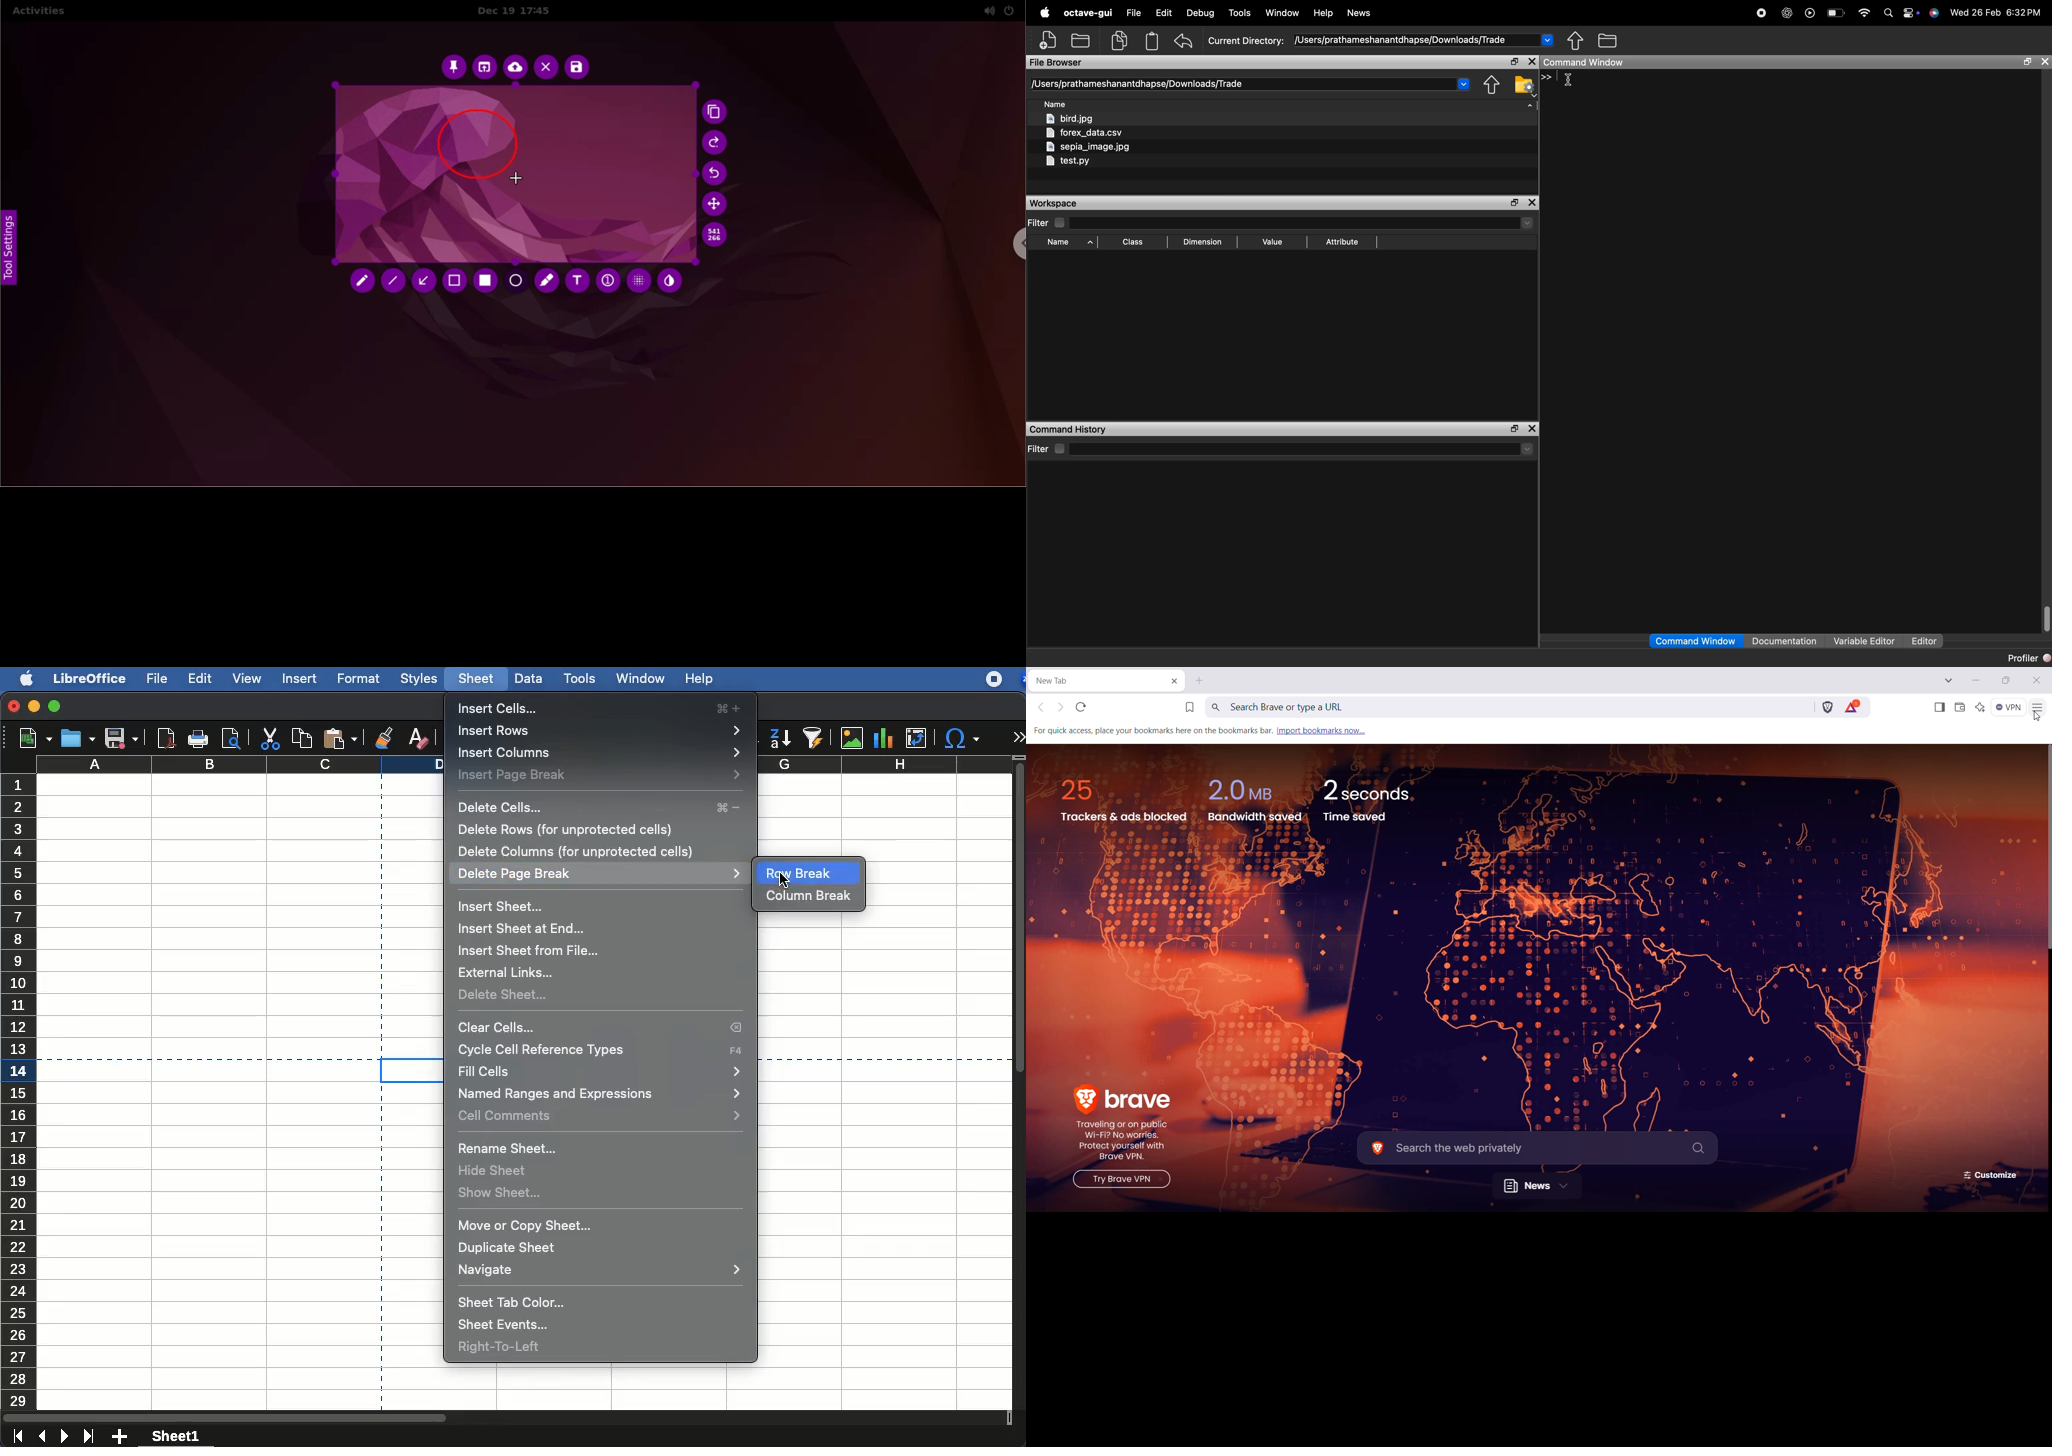 Image resolution: width=2072 pixels, height=1456 pixels. What do you see at coordinates (809, 897) in the screenshot?
I see `column break` at bounding box center [809, 897].